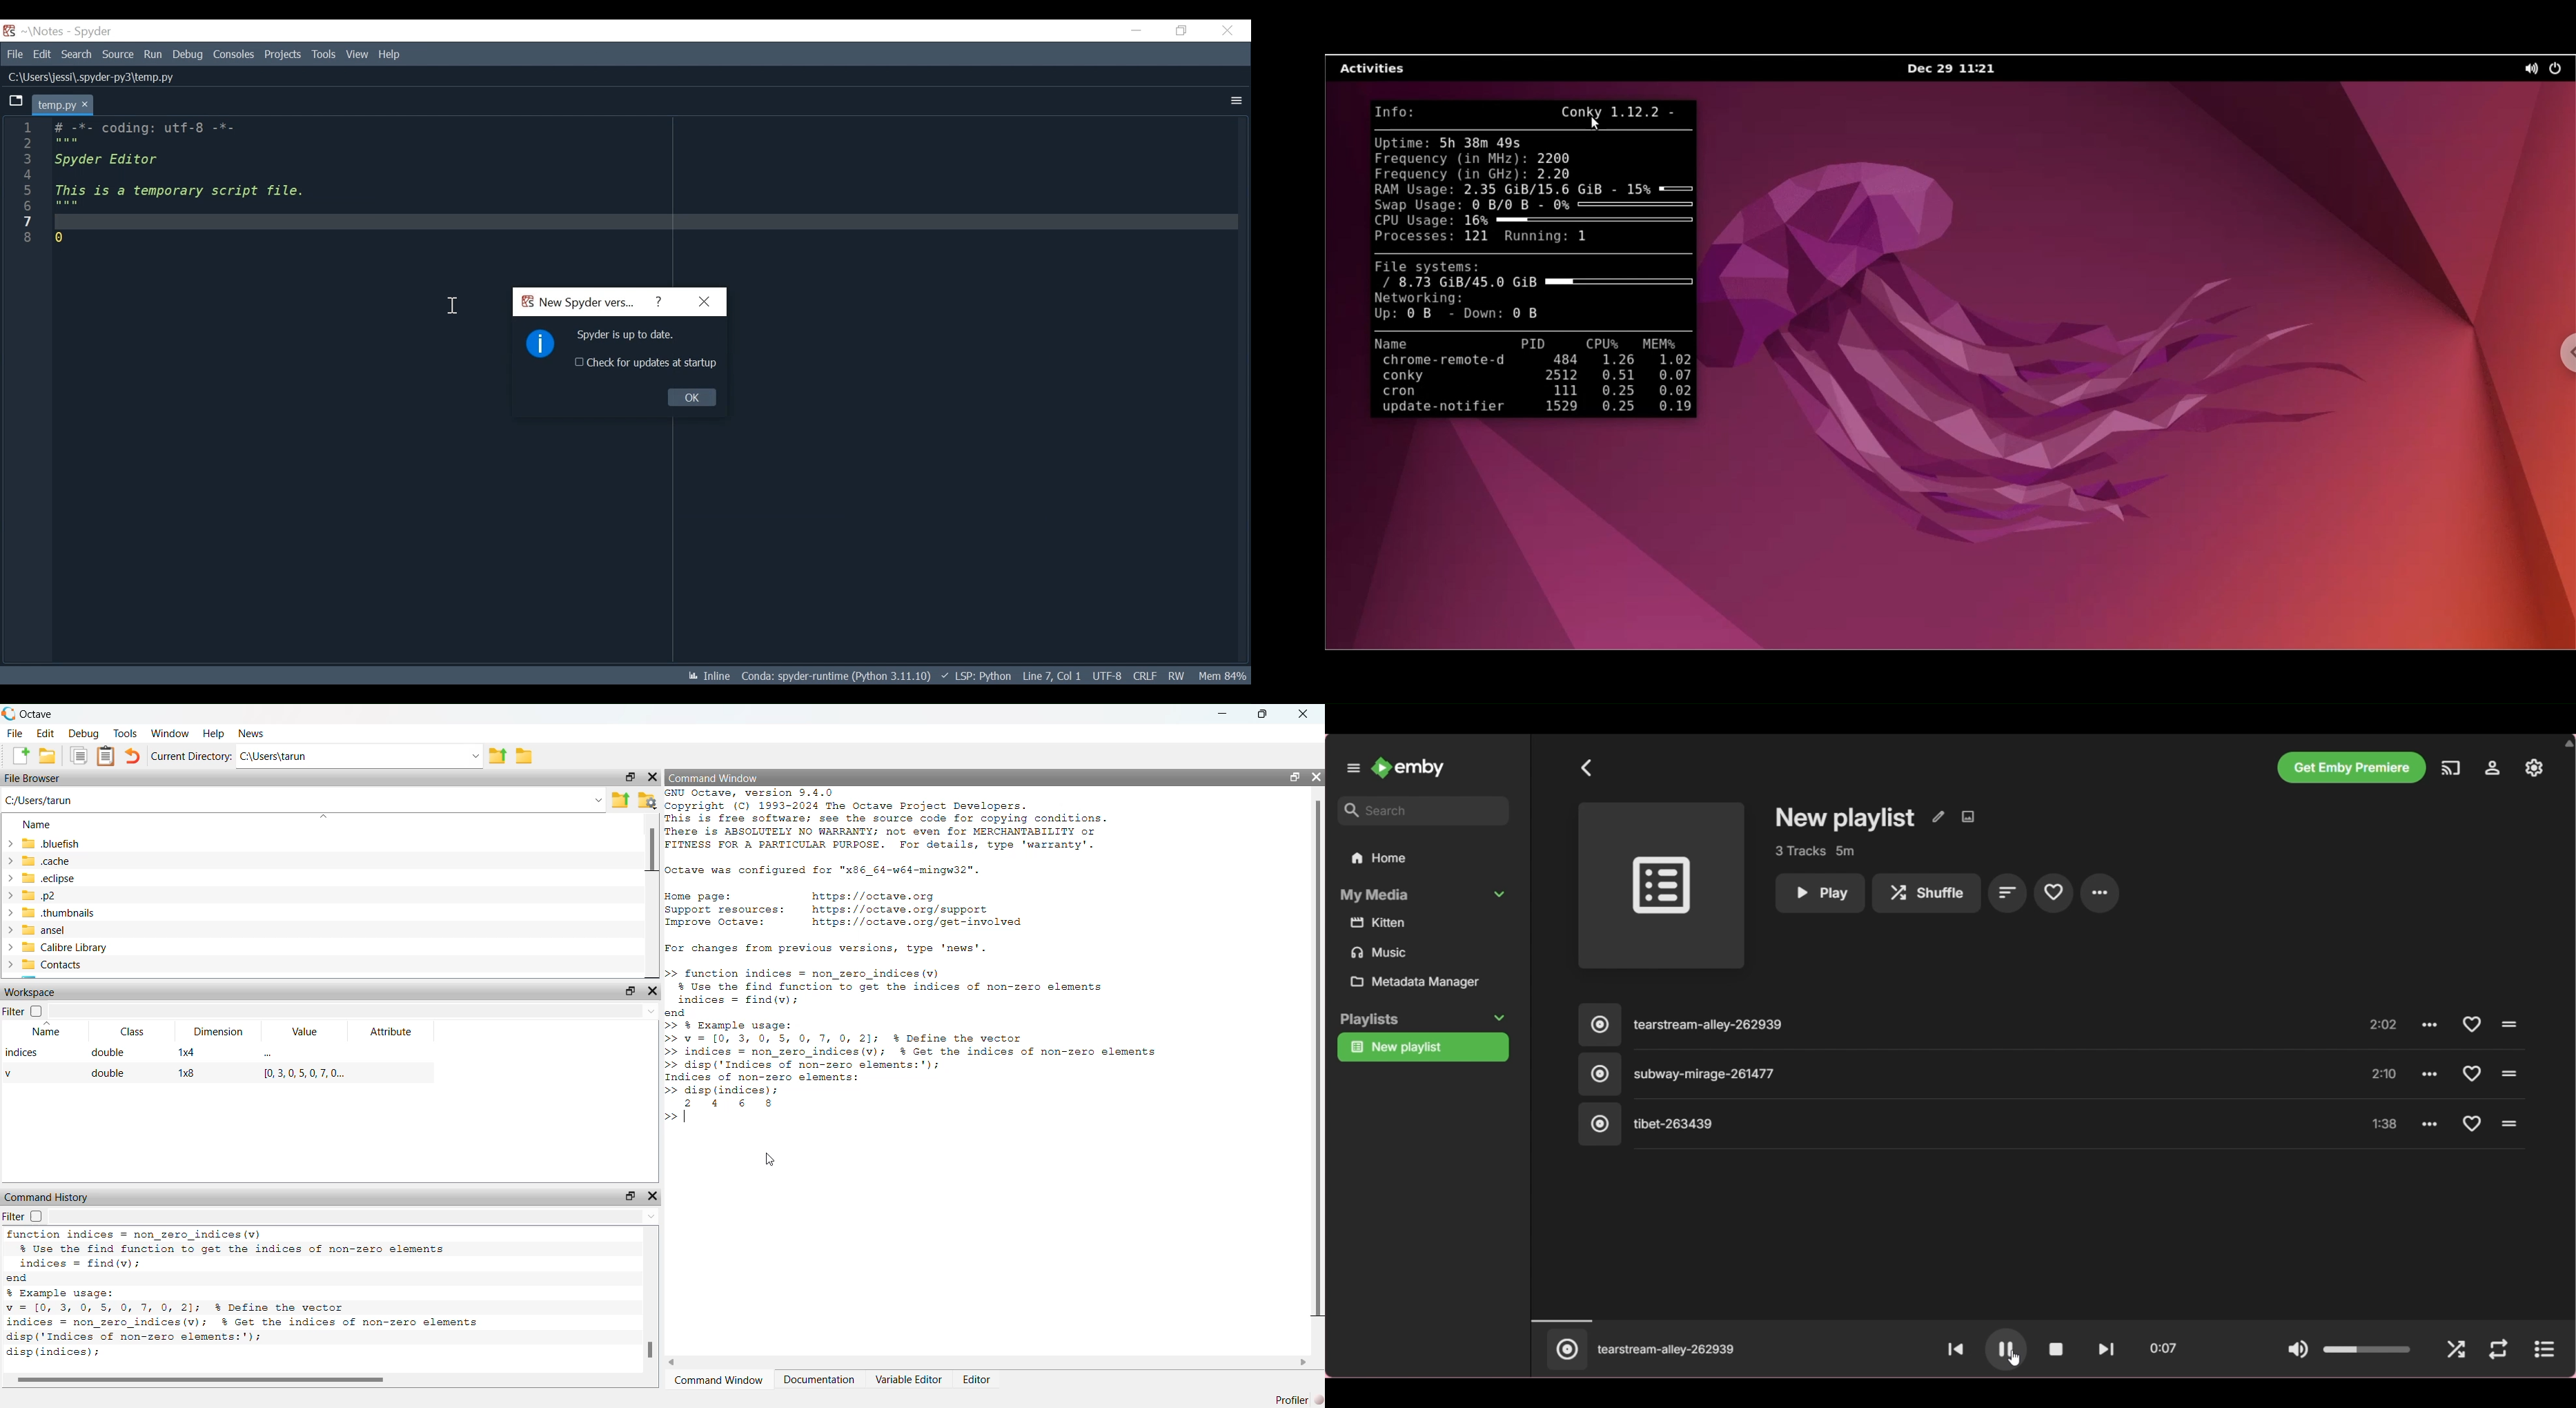 The width and height of the screenshot is (2576, 1428). What do you see at coordinates (35, 779) in the screenshot?
I see `File Browser` at bounding box center [35, 779].